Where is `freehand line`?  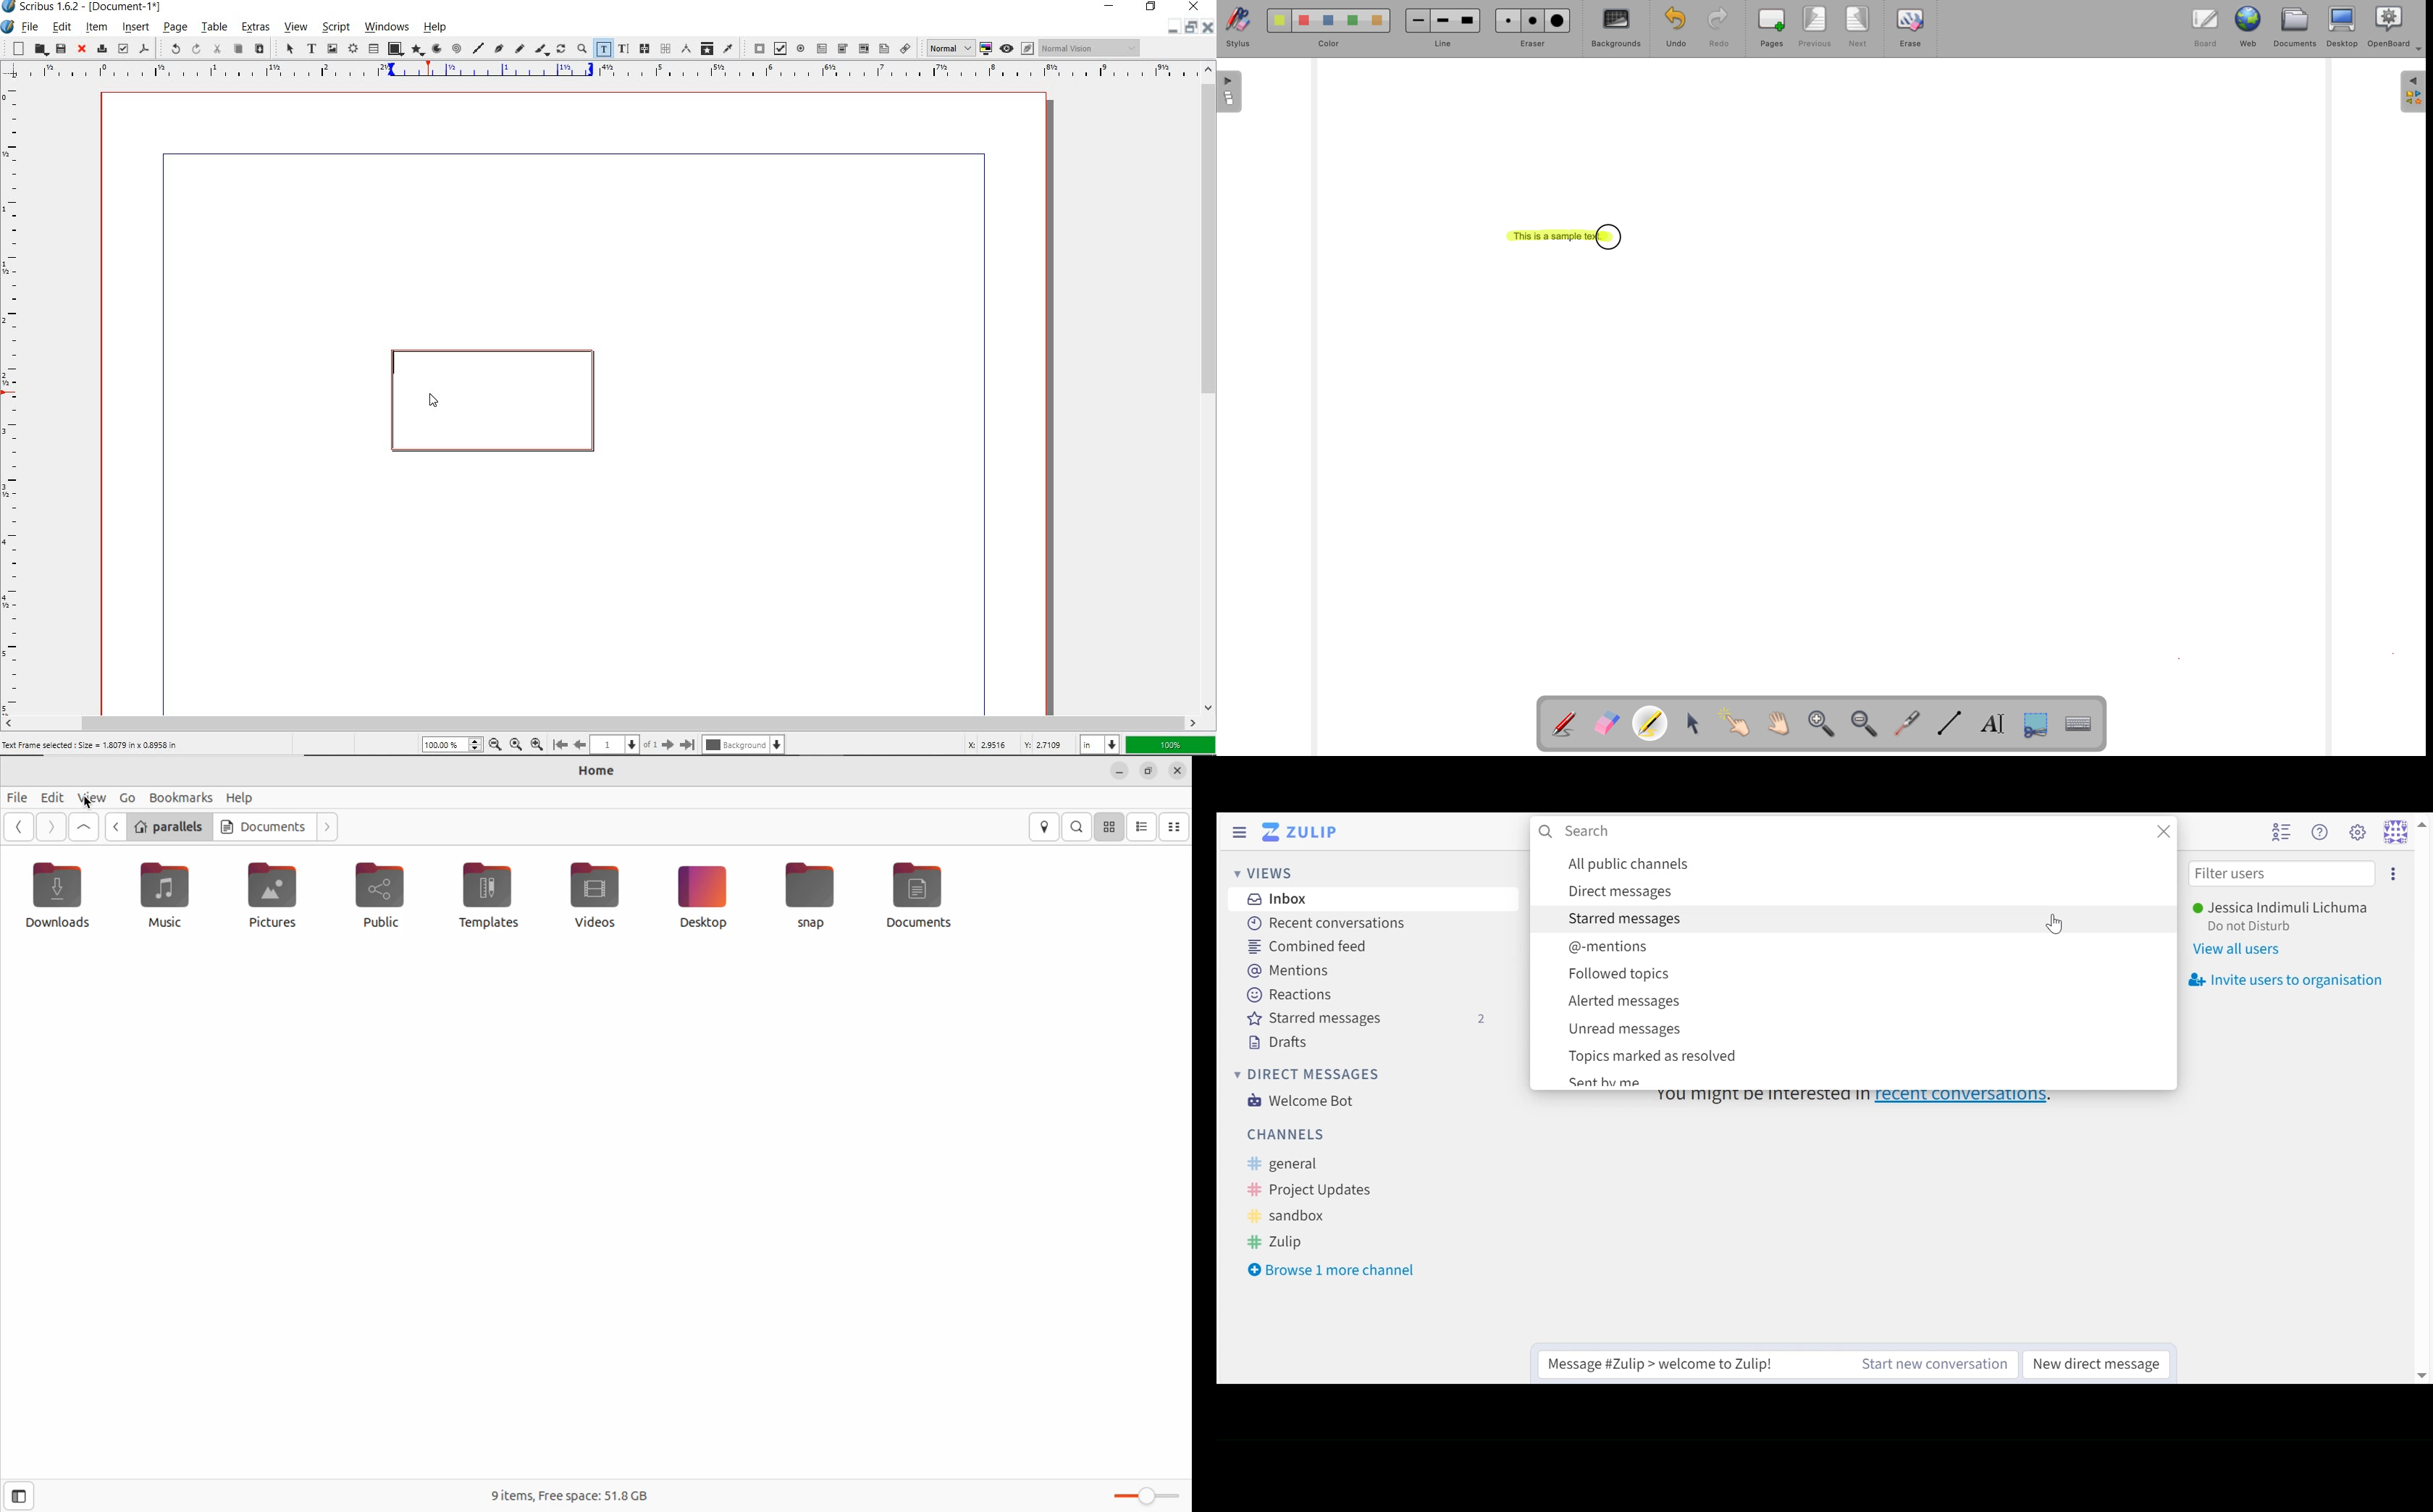
freehand line is located at coordinates (520, 49).